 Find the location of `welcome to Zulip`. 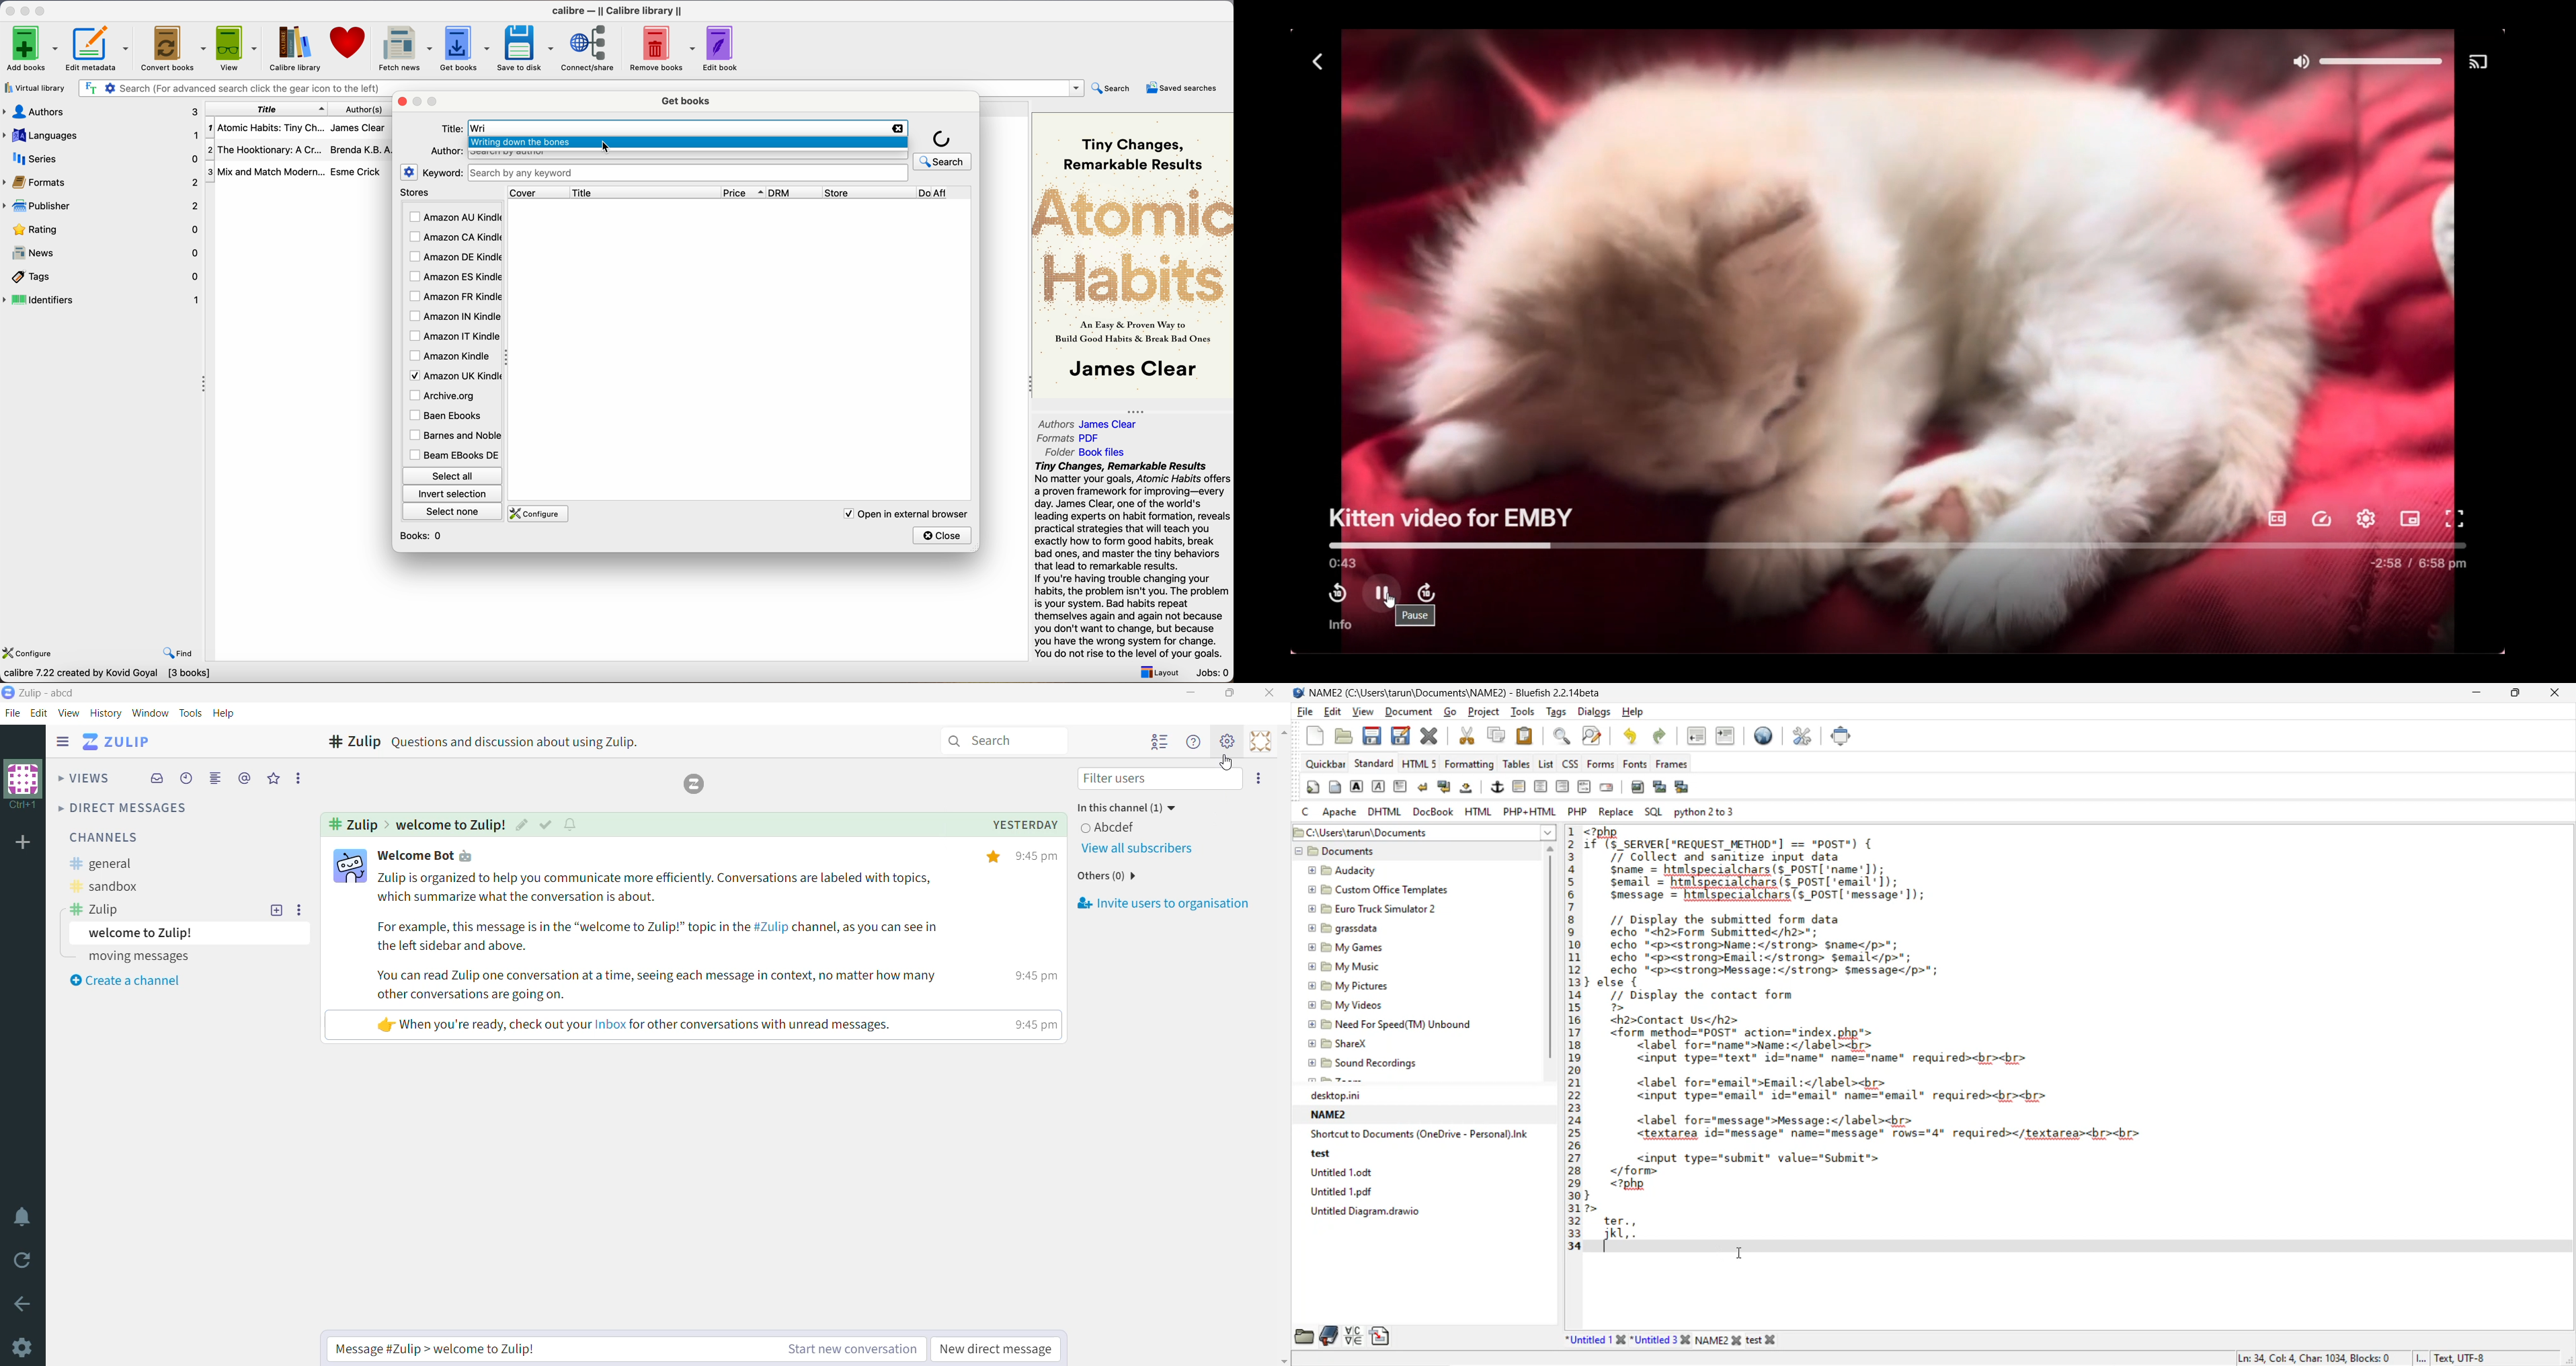

welcome to Zulip is located at coordinates (189, 933).